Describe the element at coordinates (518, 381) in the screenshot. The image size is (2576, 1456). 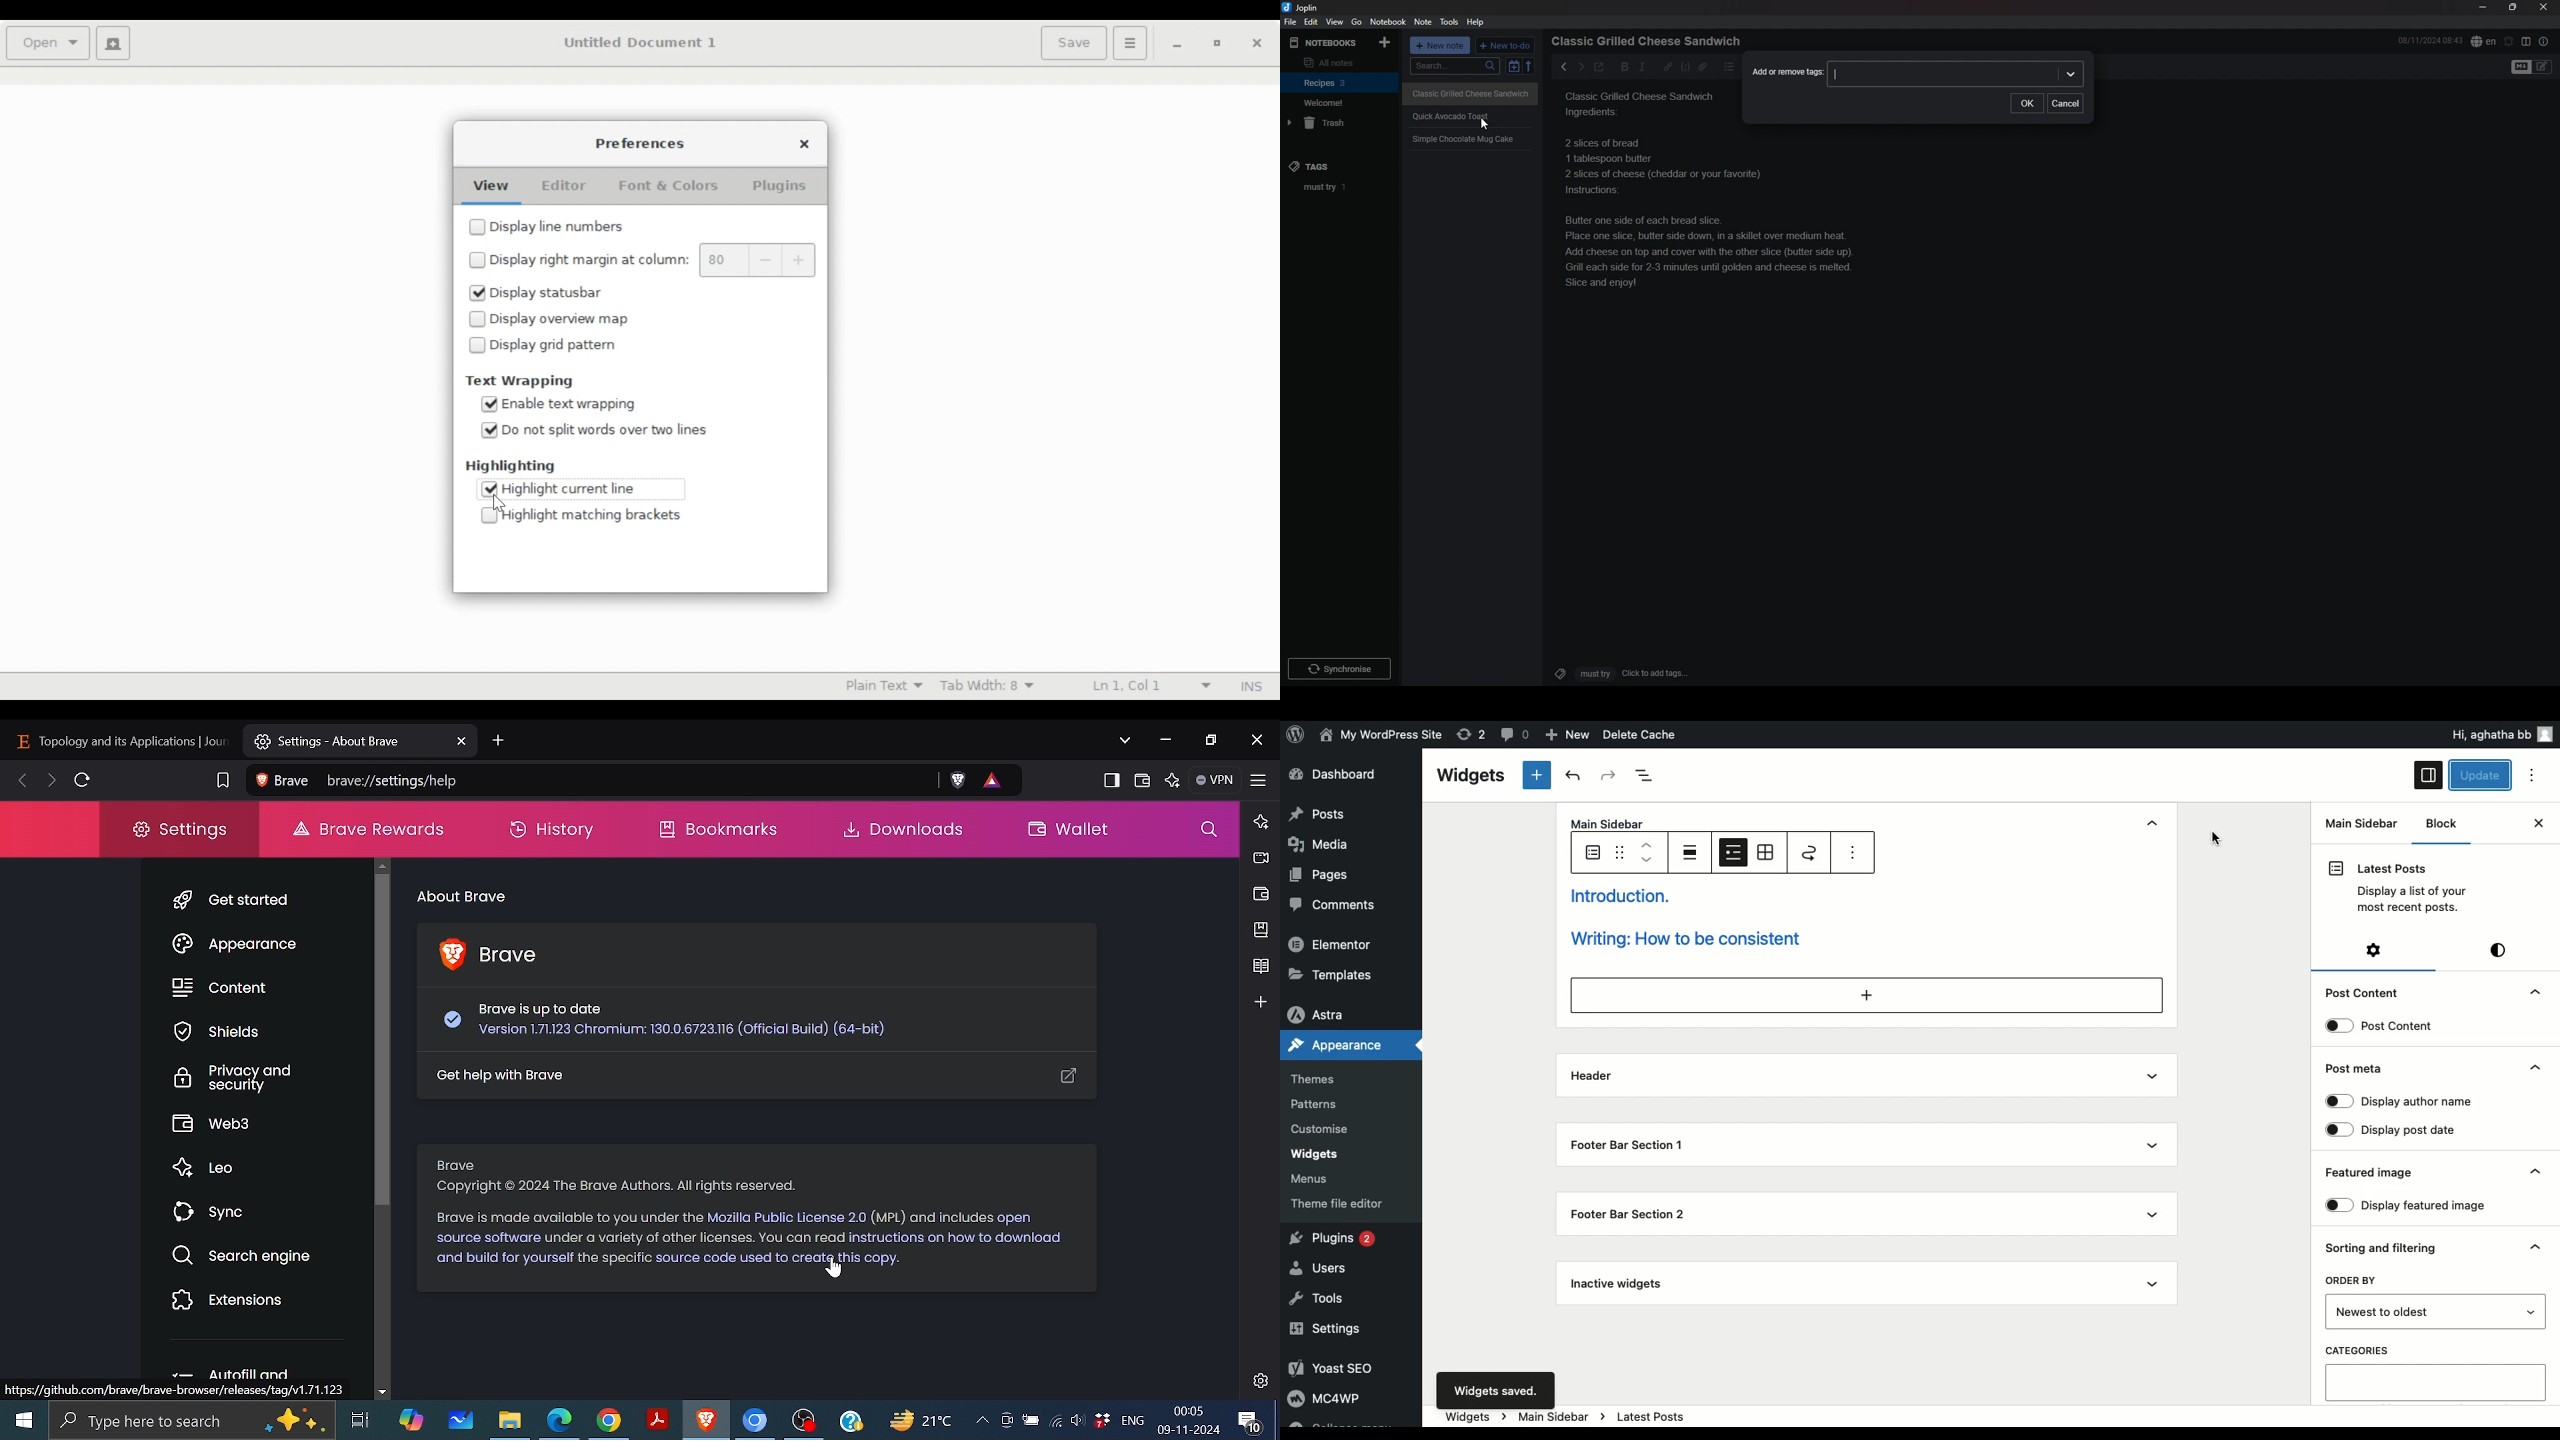
I see `Text Wrapping` at that location.